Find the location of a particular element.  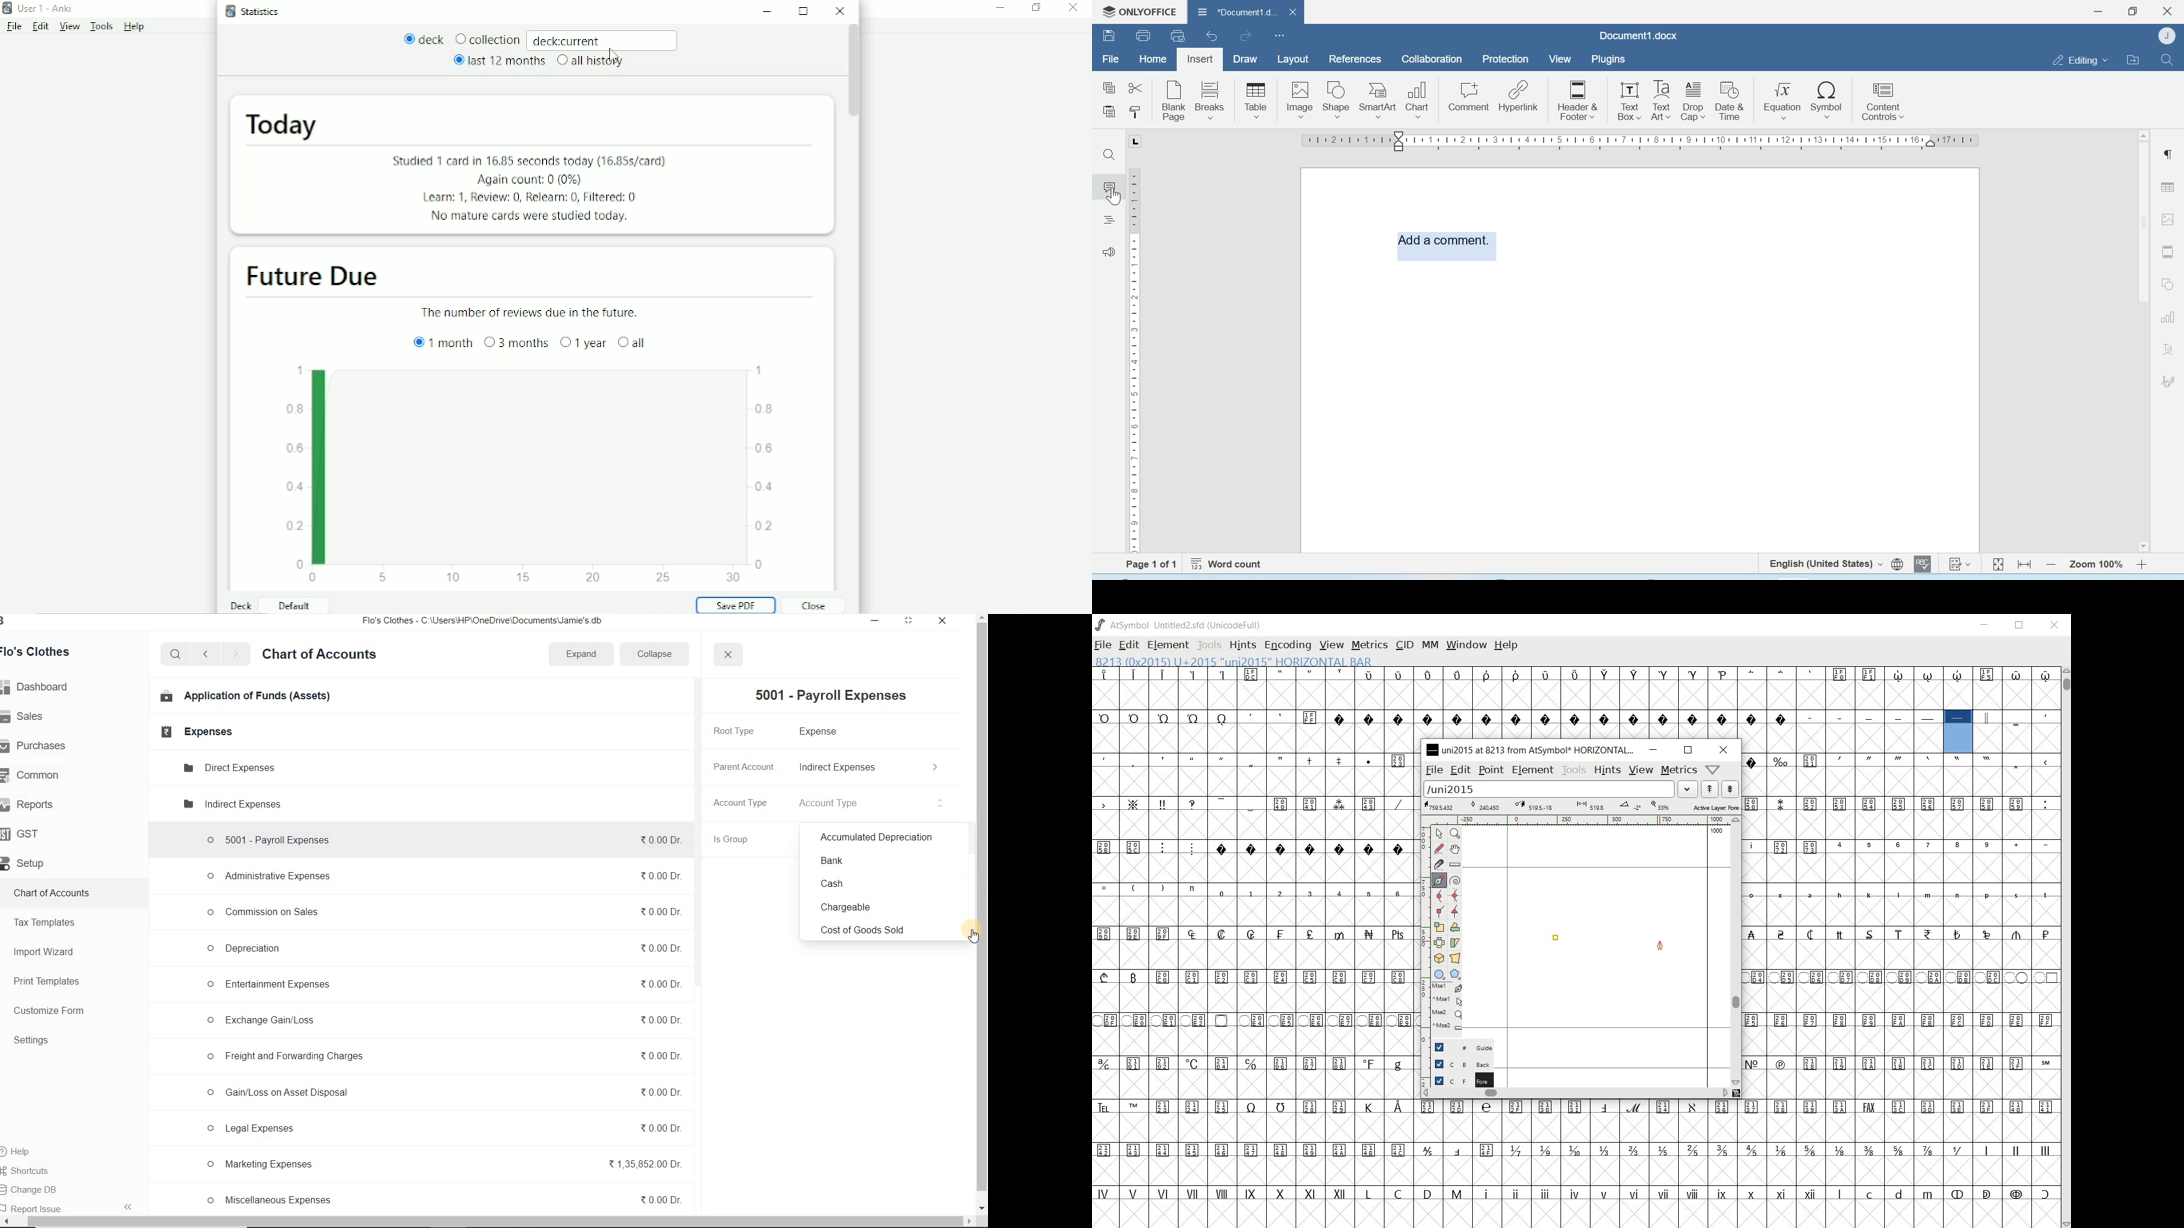

Zoom in is located at coordinates (2142, 564).